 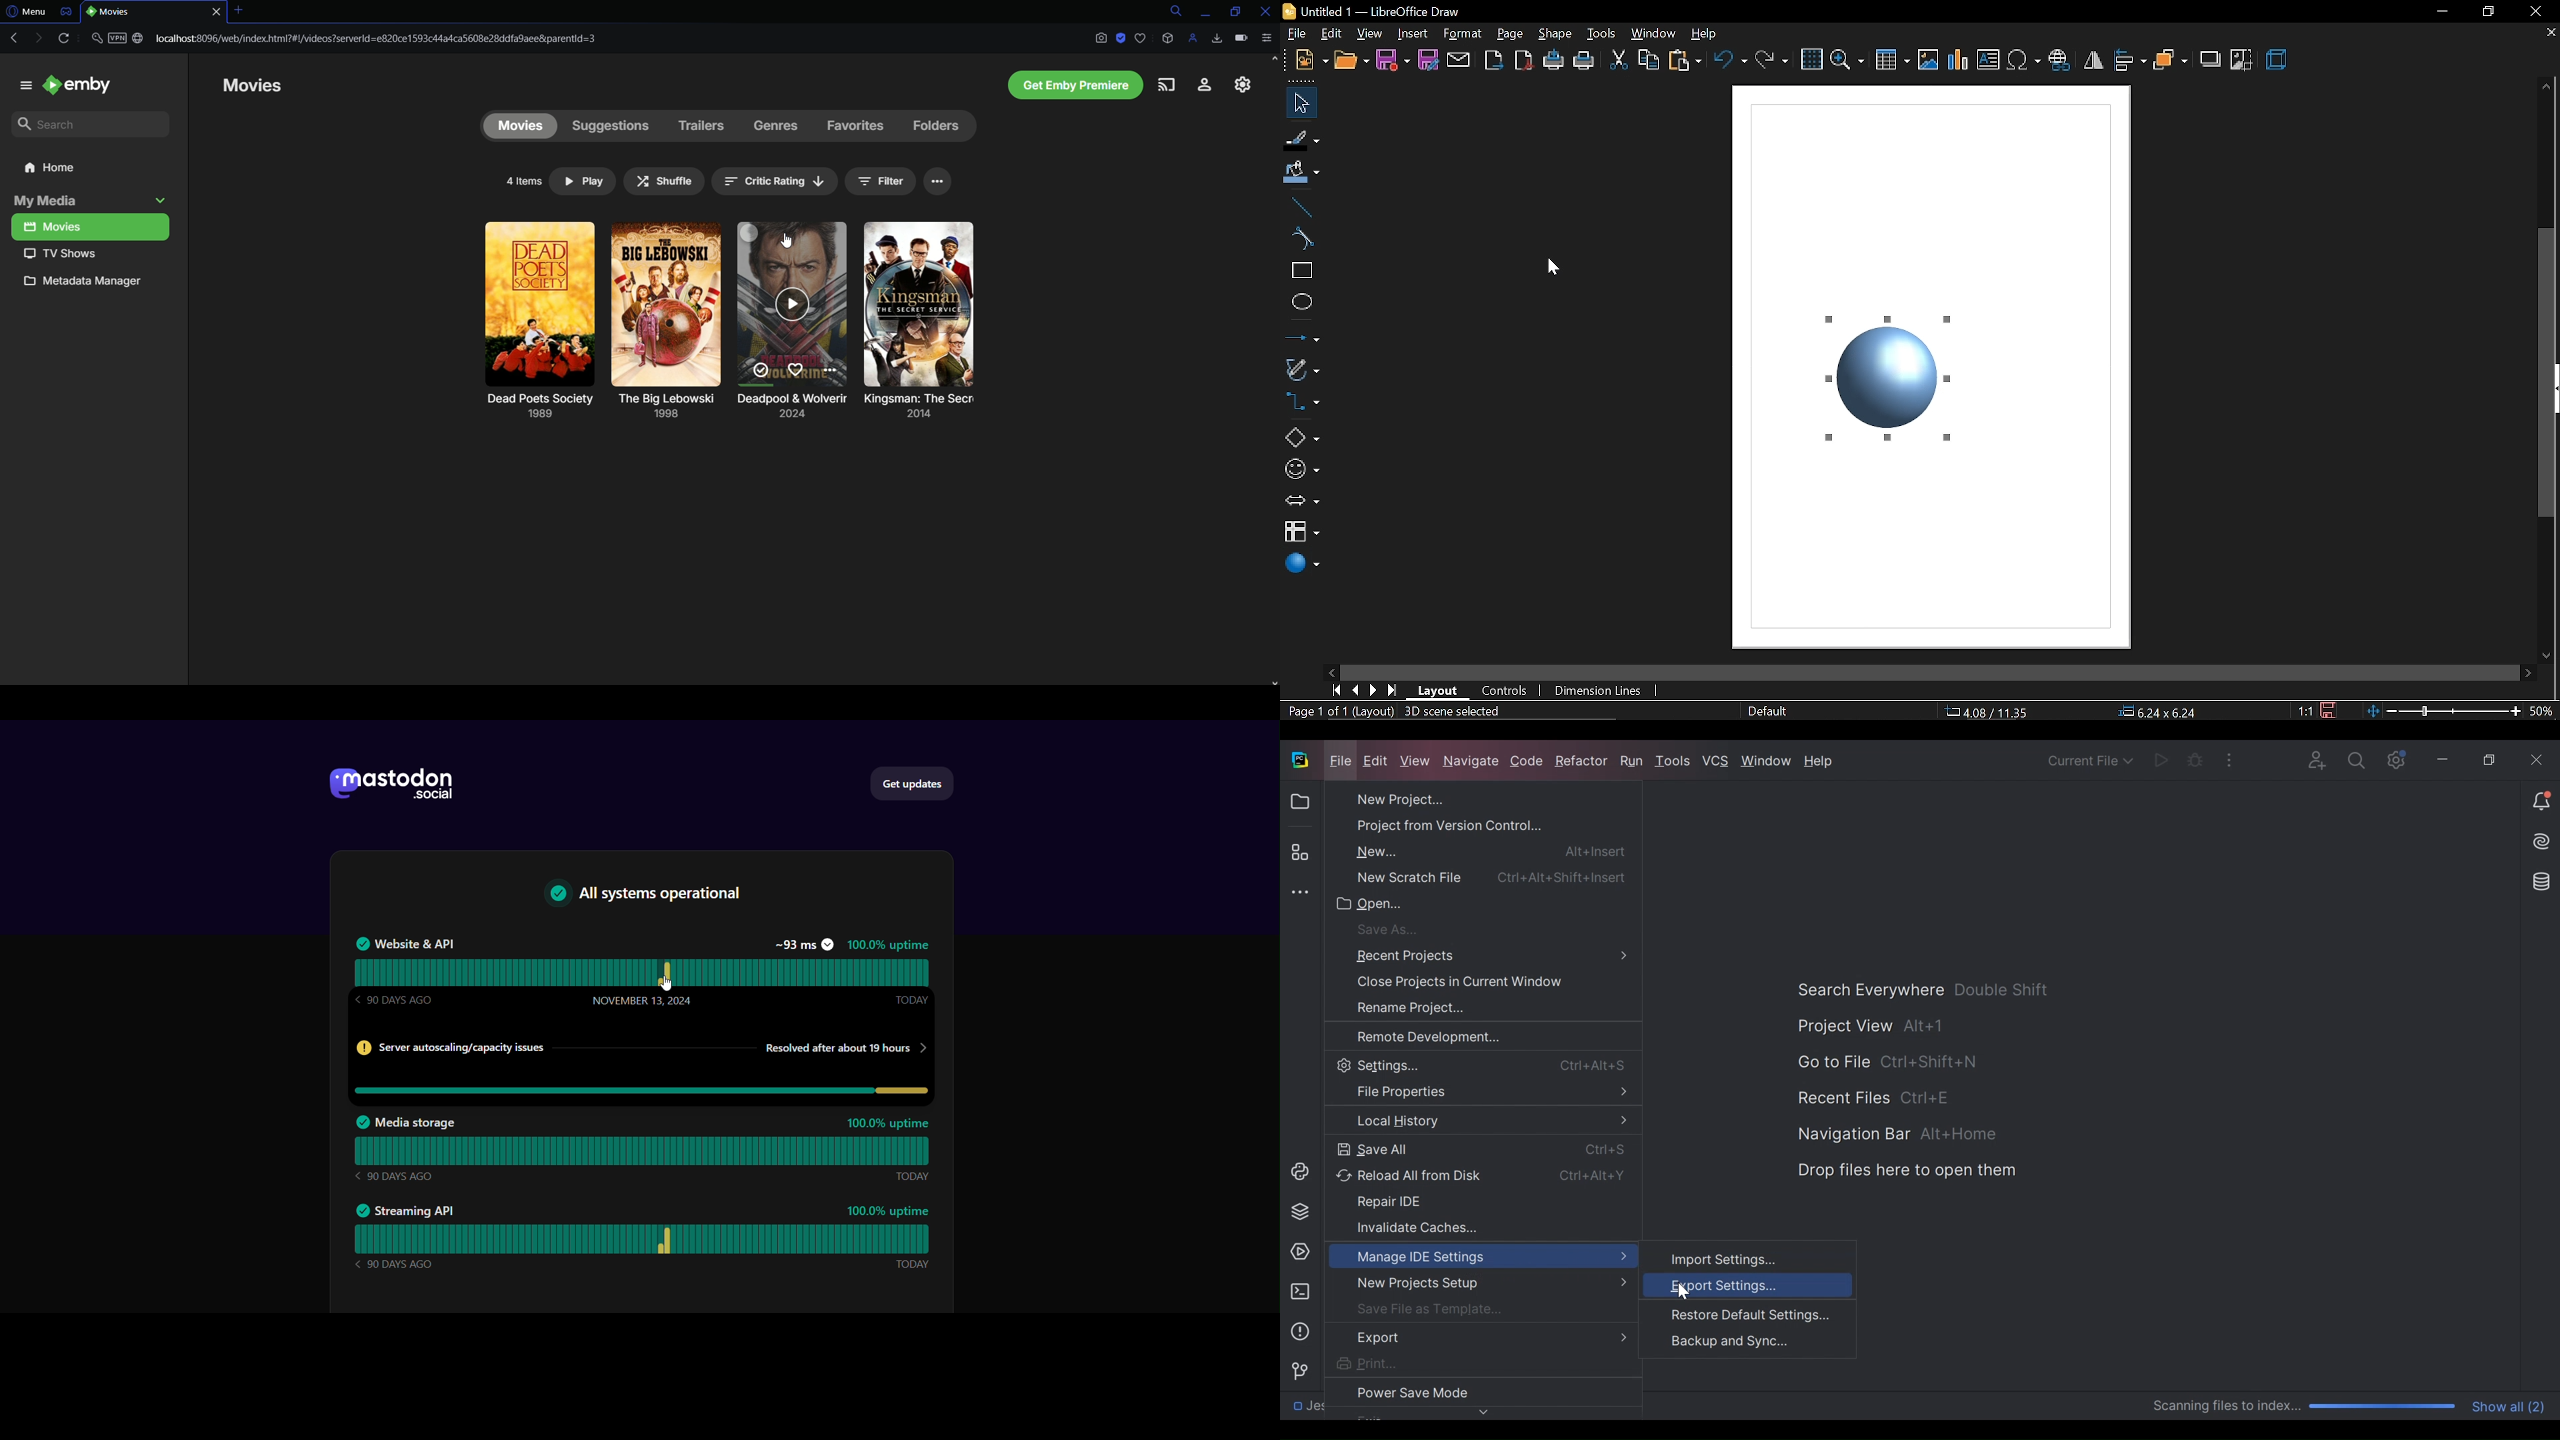 I want to click on flip, so click(x=2094, y=60).